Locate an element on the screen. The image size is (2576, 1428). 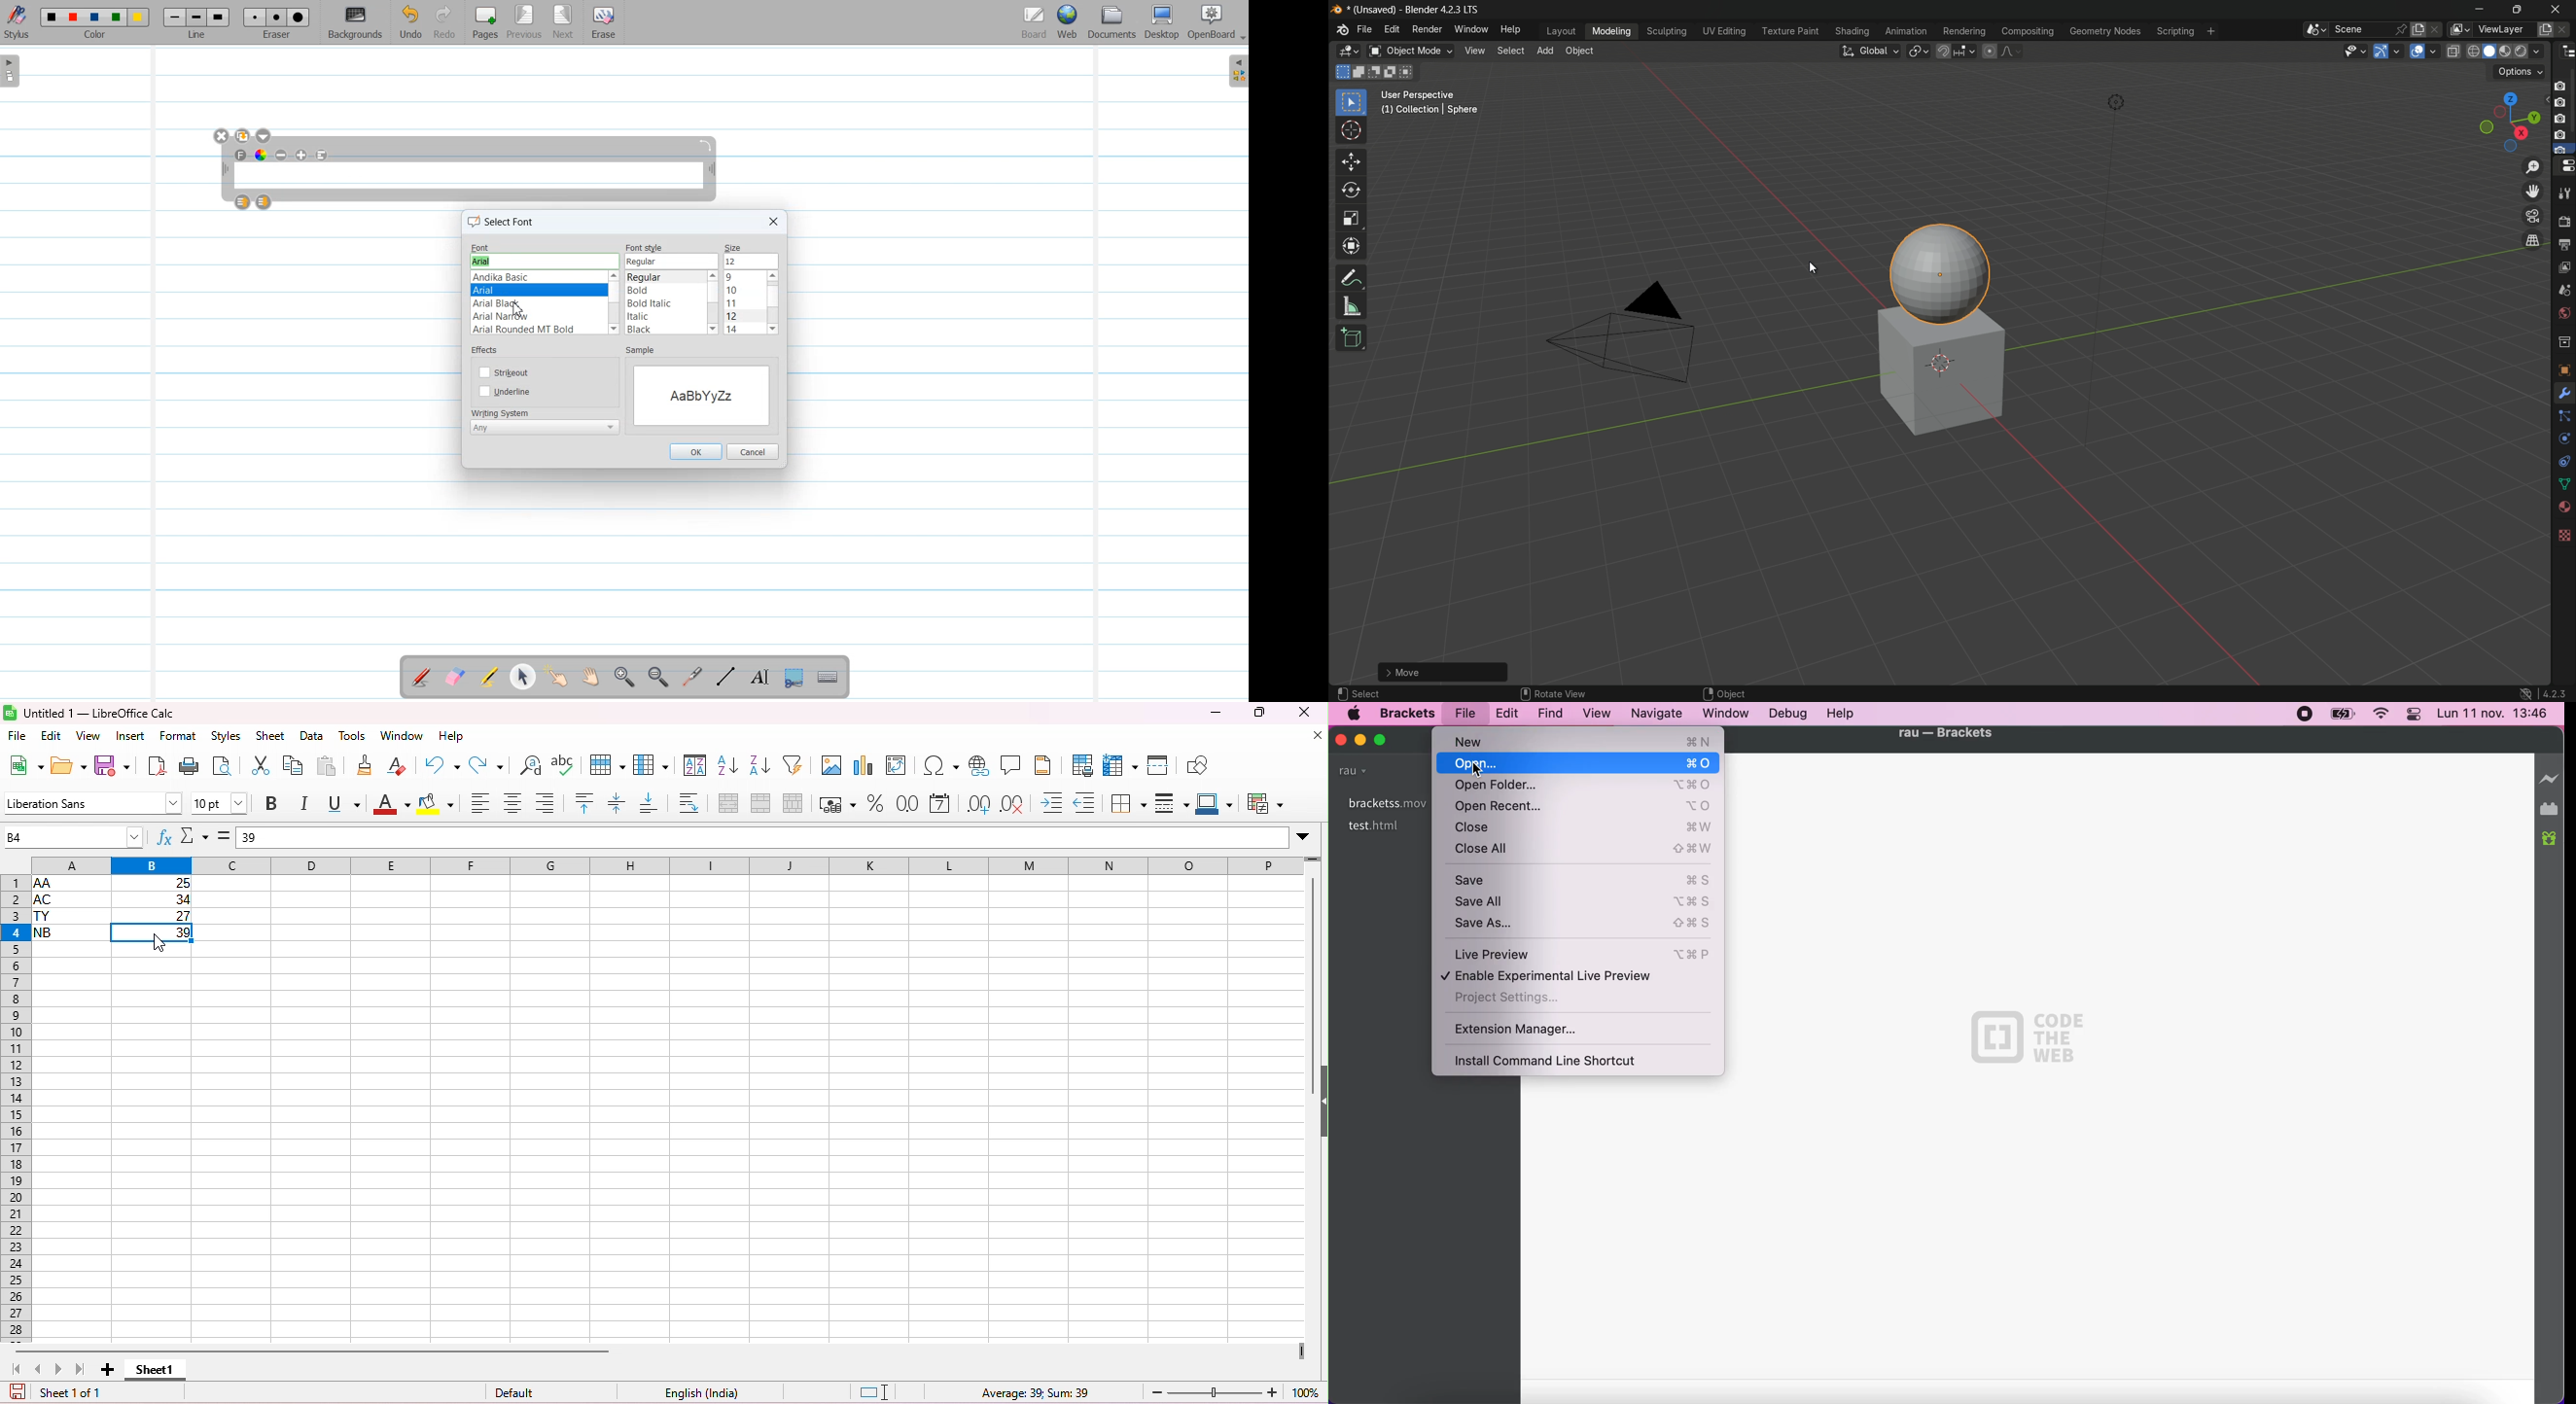
view layer name is located at coordinates (2504, 29).